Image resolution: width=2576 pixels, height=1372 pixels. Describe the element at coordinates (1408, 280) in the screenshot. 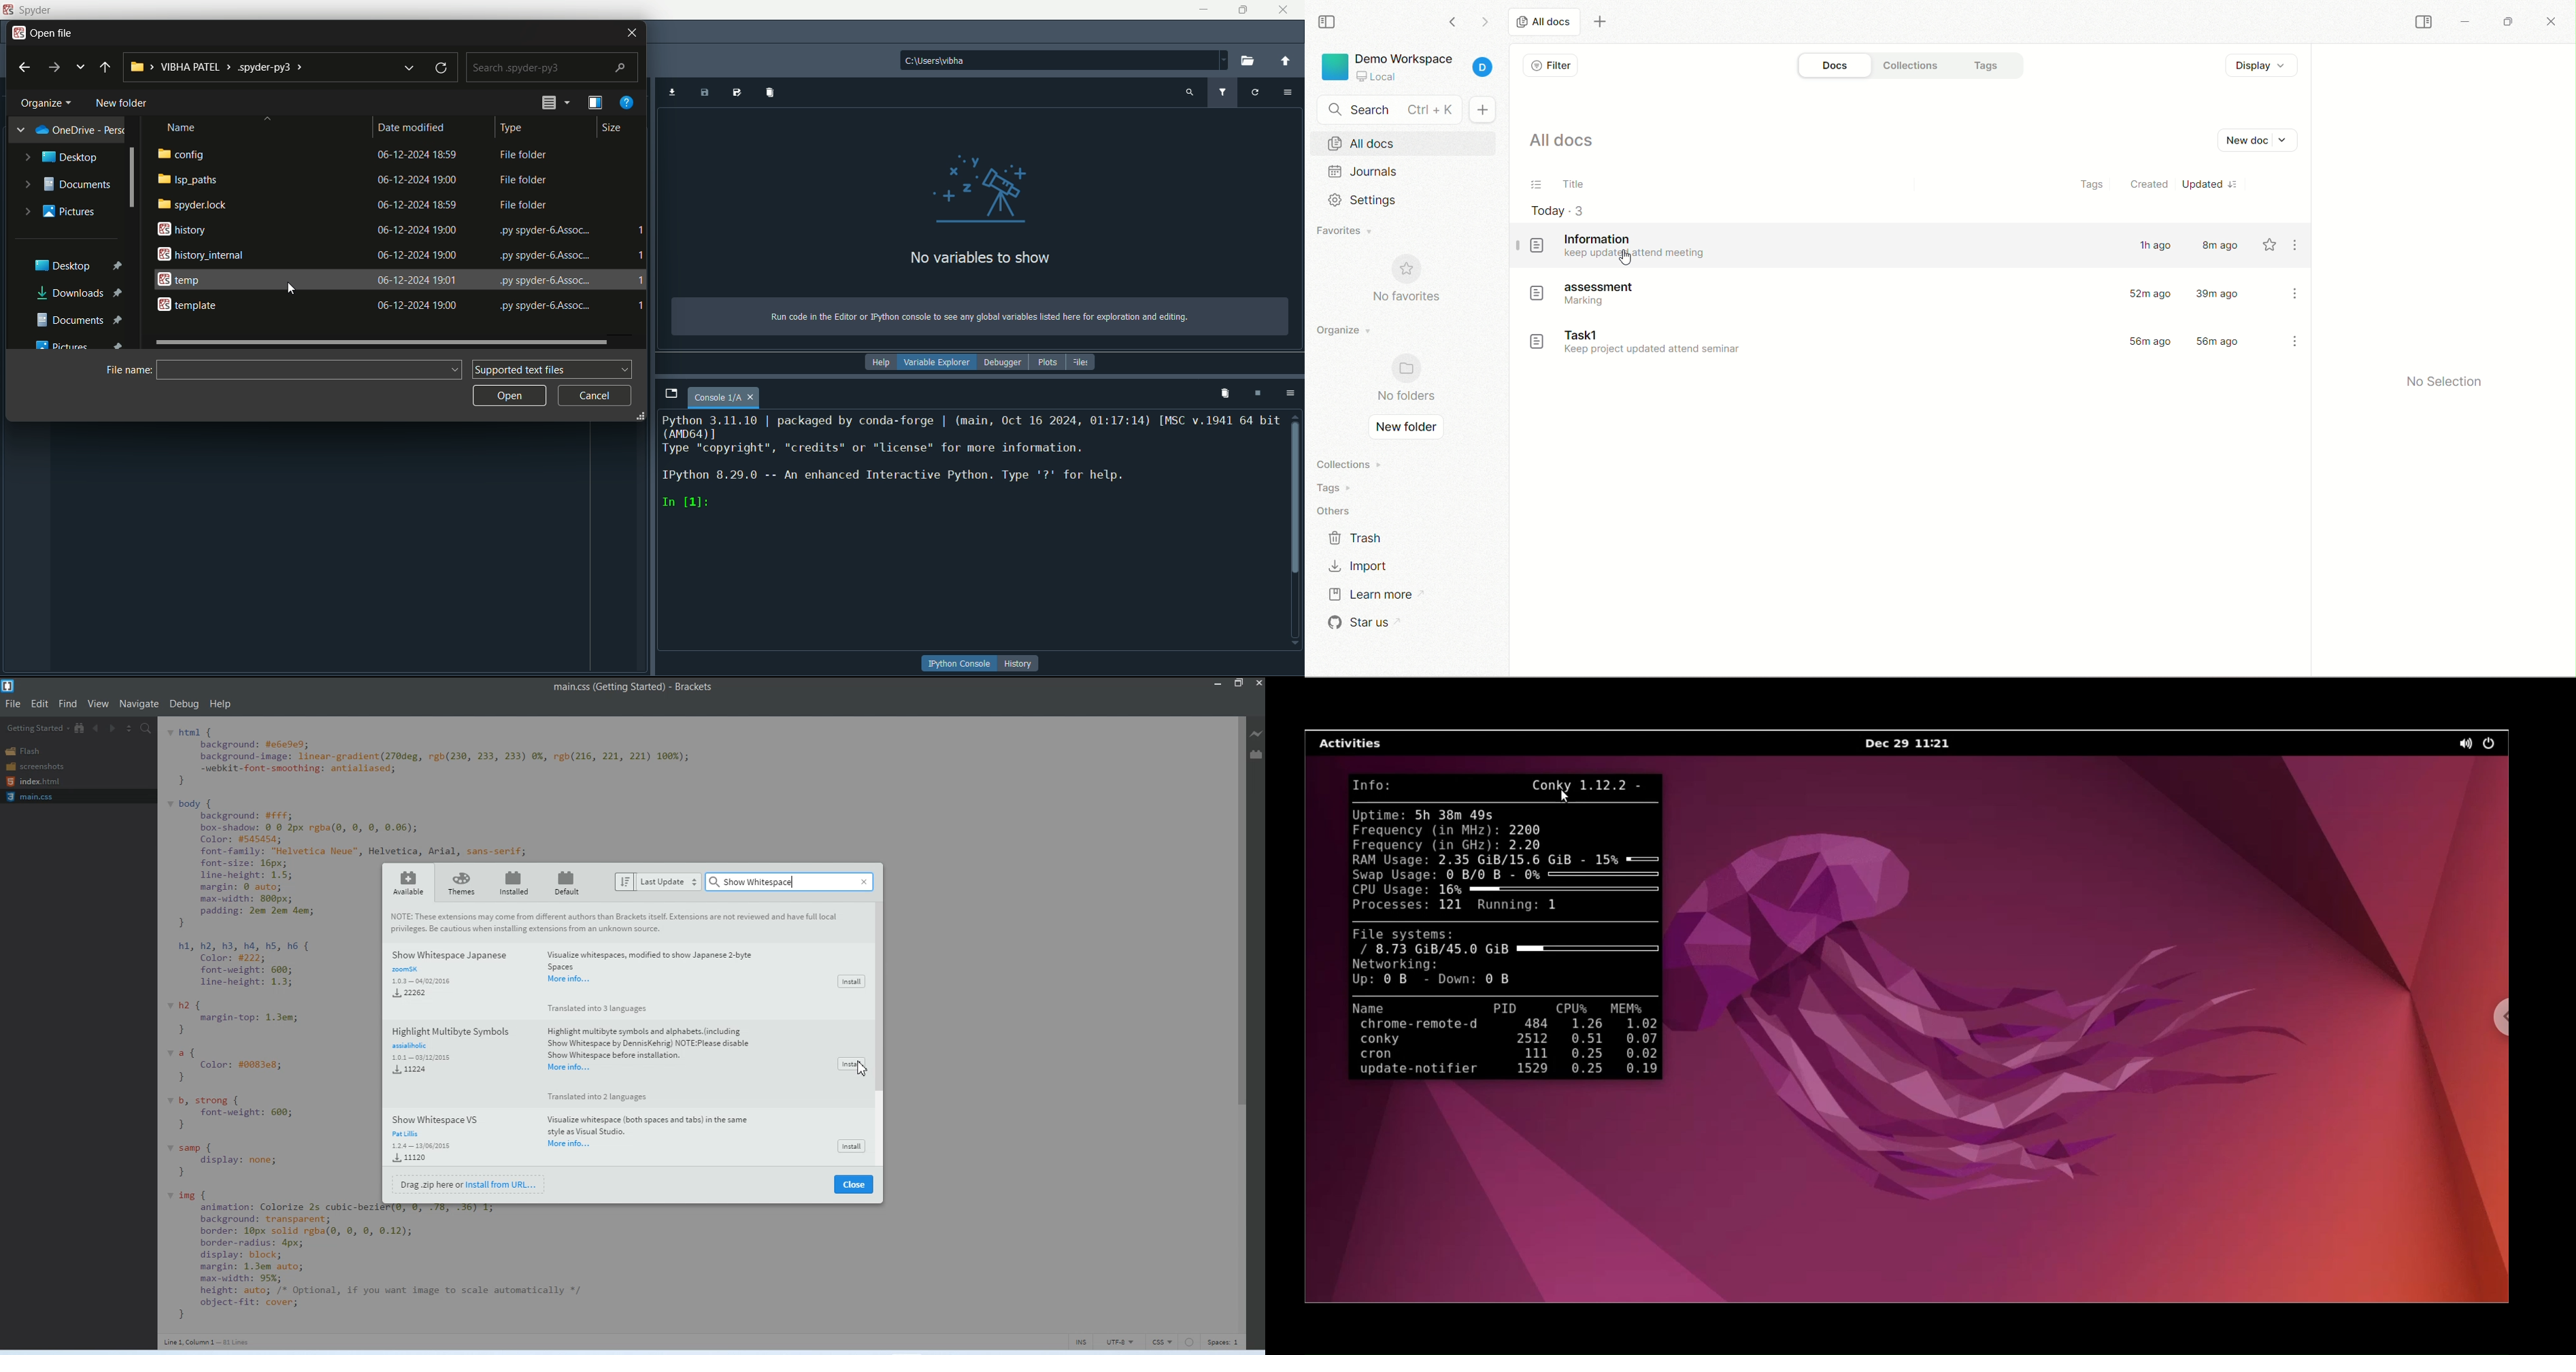

I see `no favorites` at that location.